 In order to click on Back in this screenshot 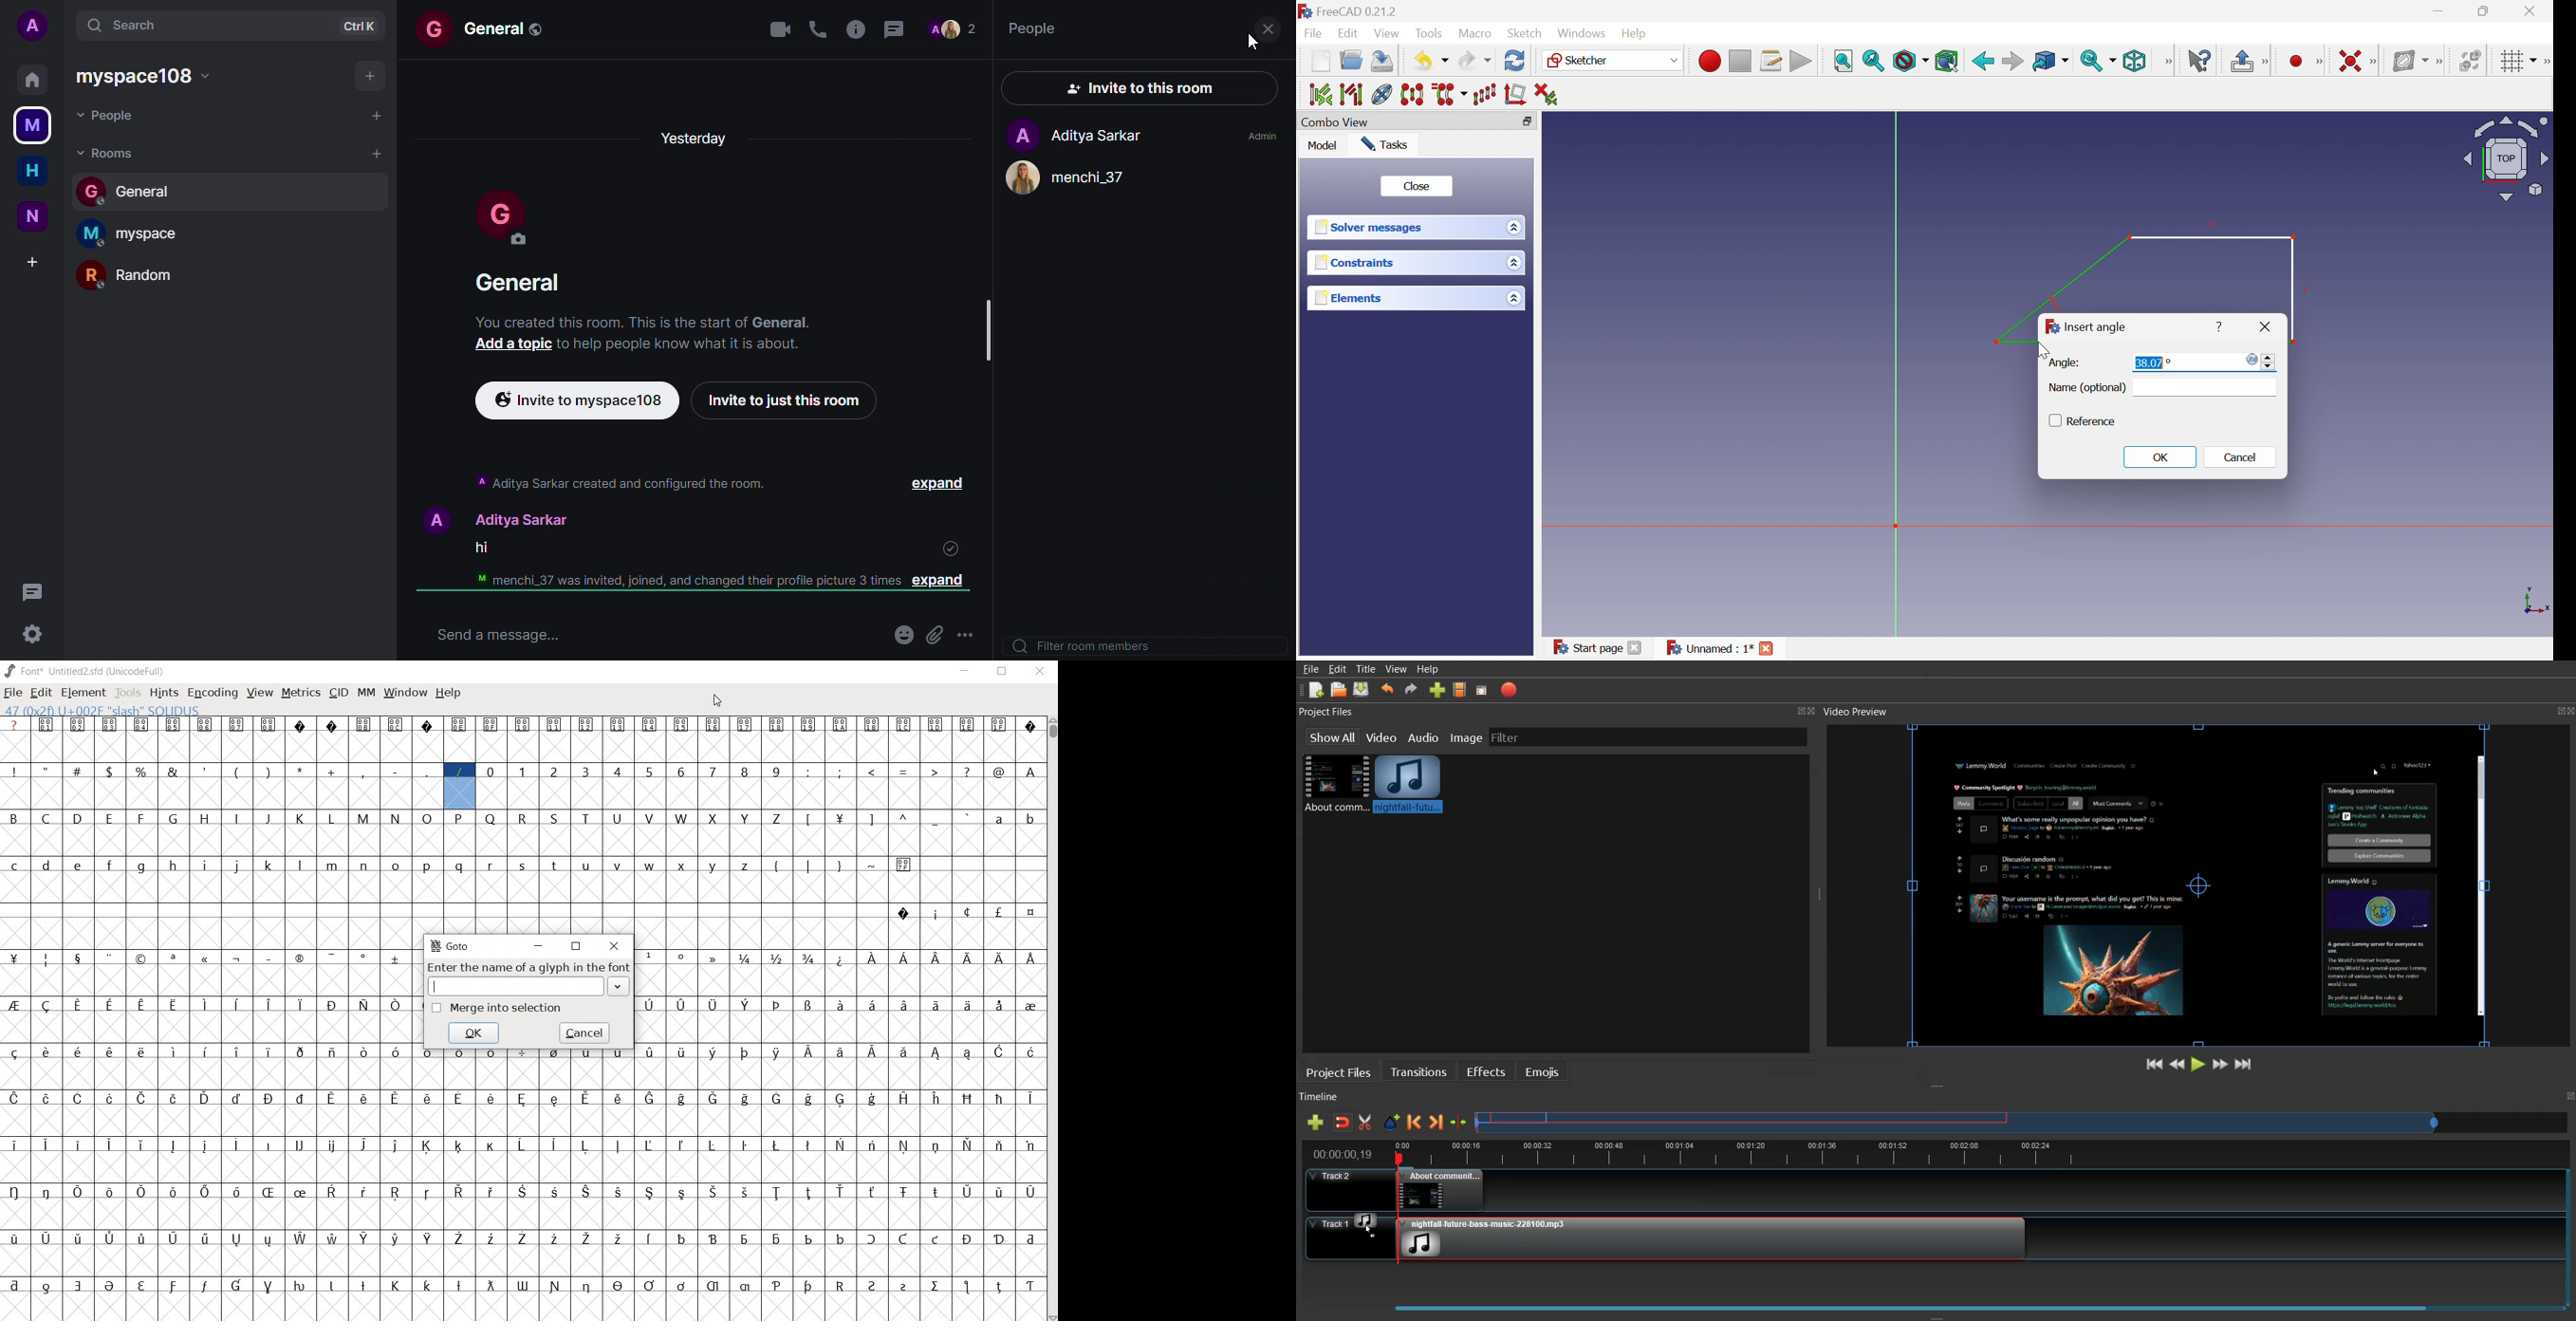, I will do `click(1982, 60)`.